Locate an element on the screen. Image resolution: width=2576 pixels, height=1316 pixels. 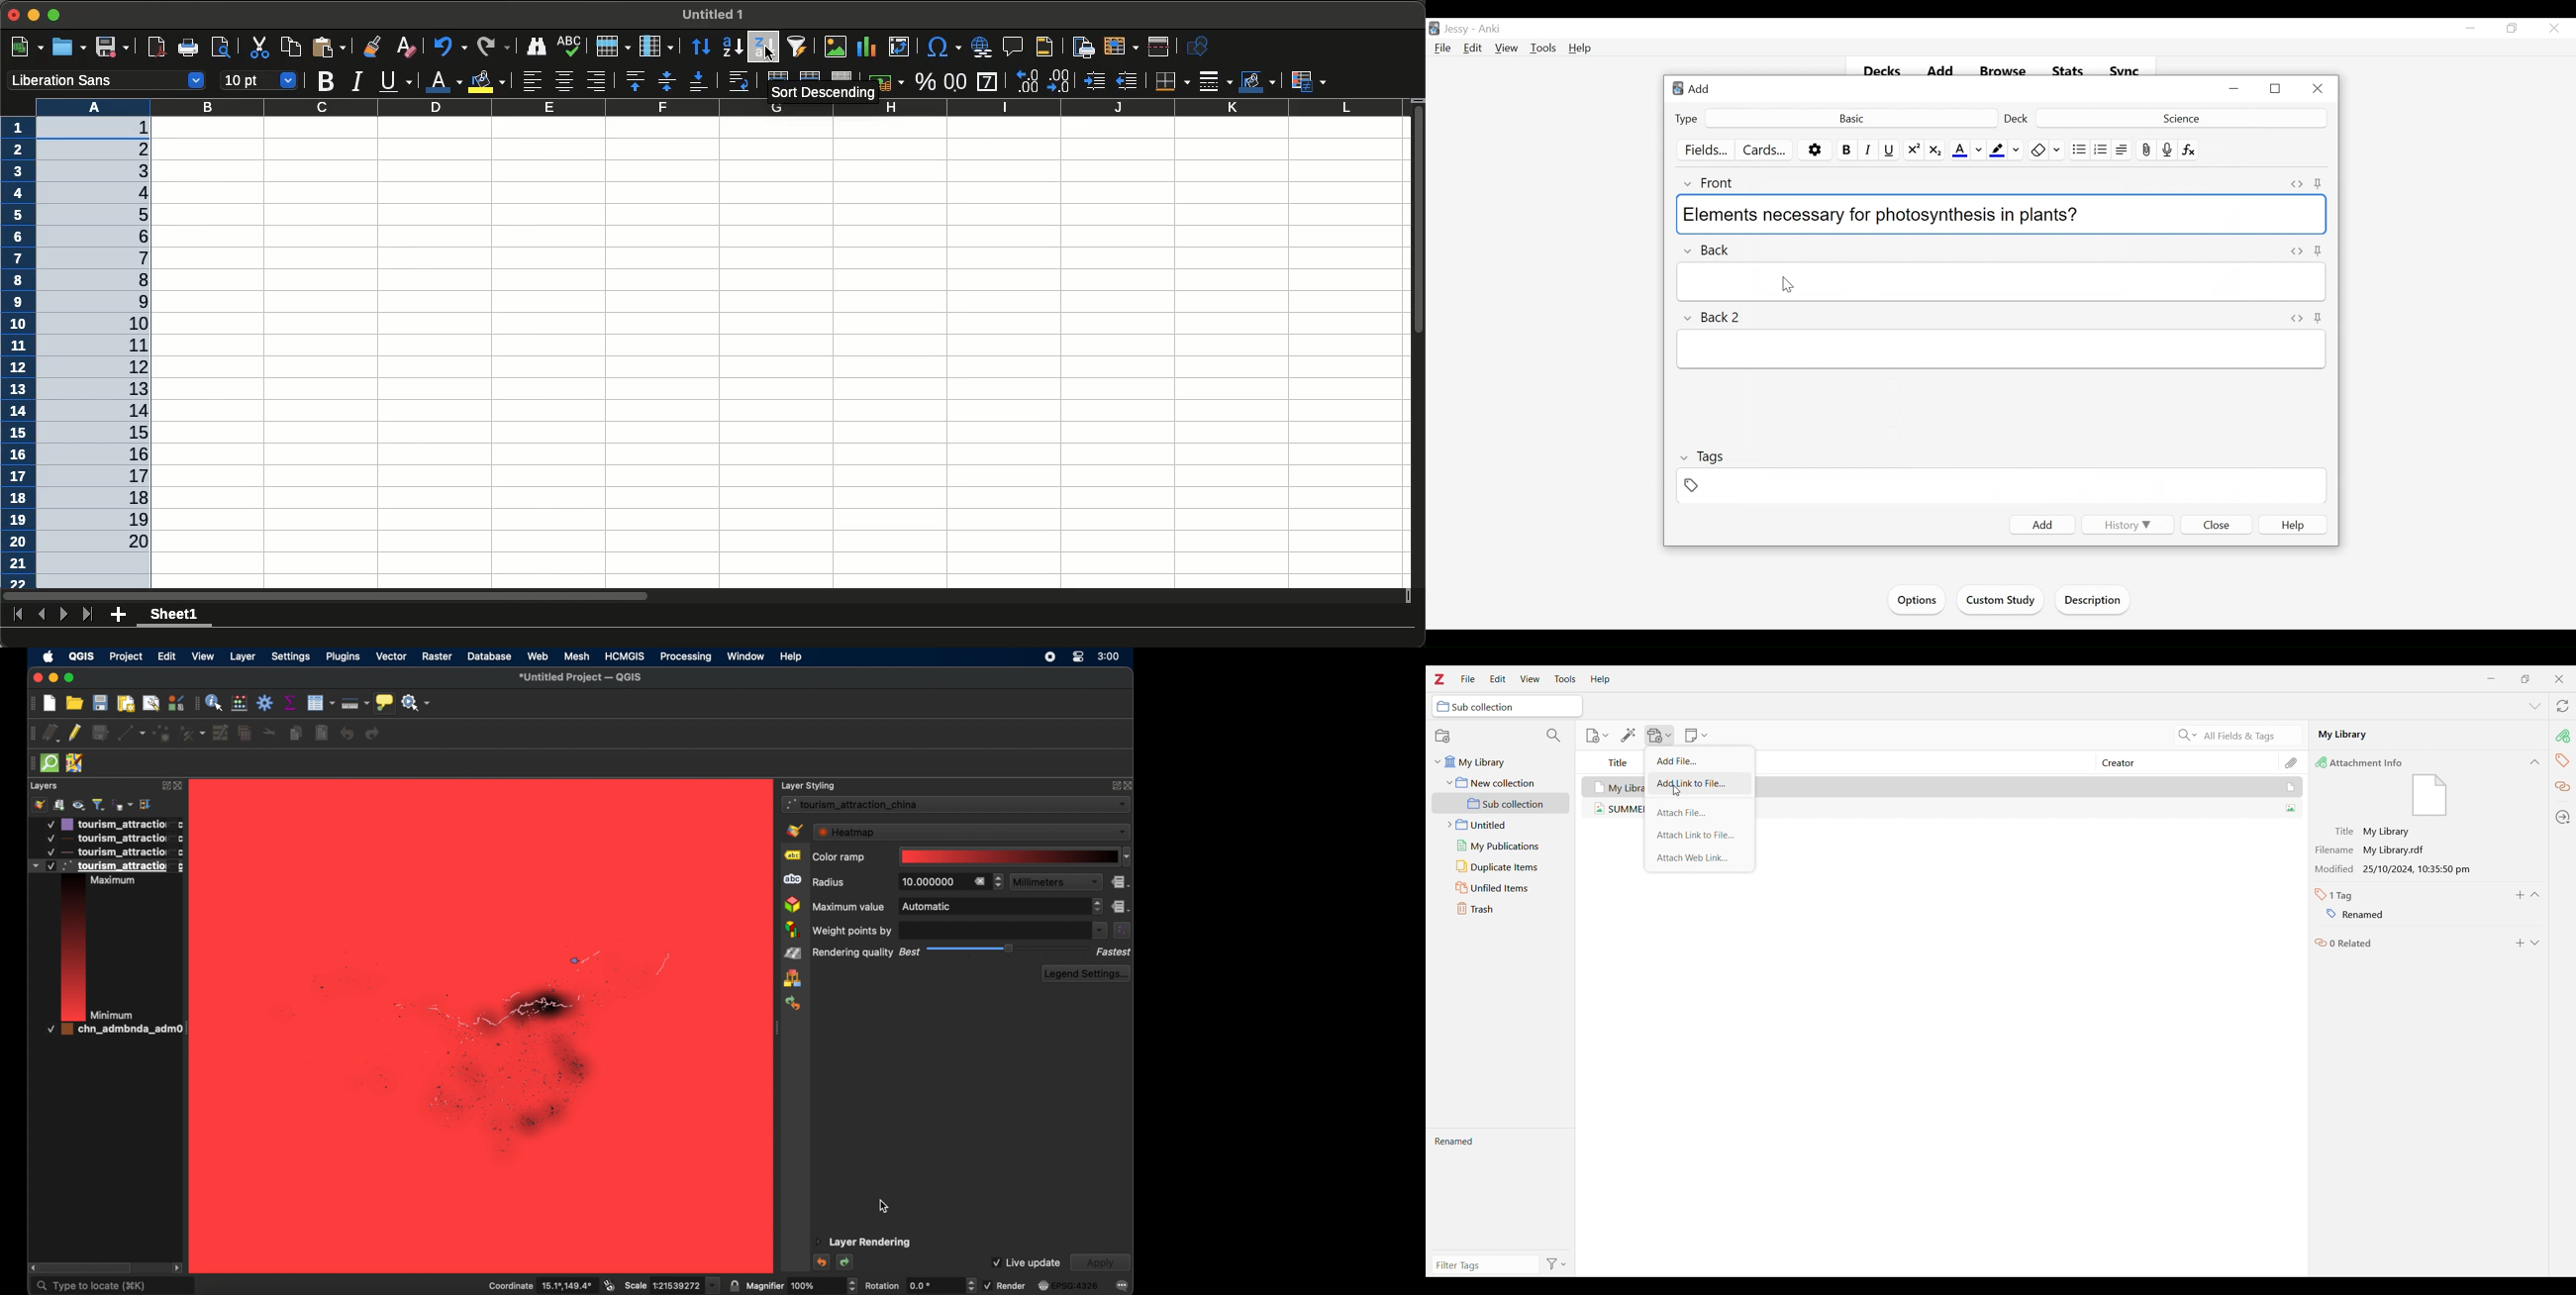
Browse is located at coordinates (2005, 72).